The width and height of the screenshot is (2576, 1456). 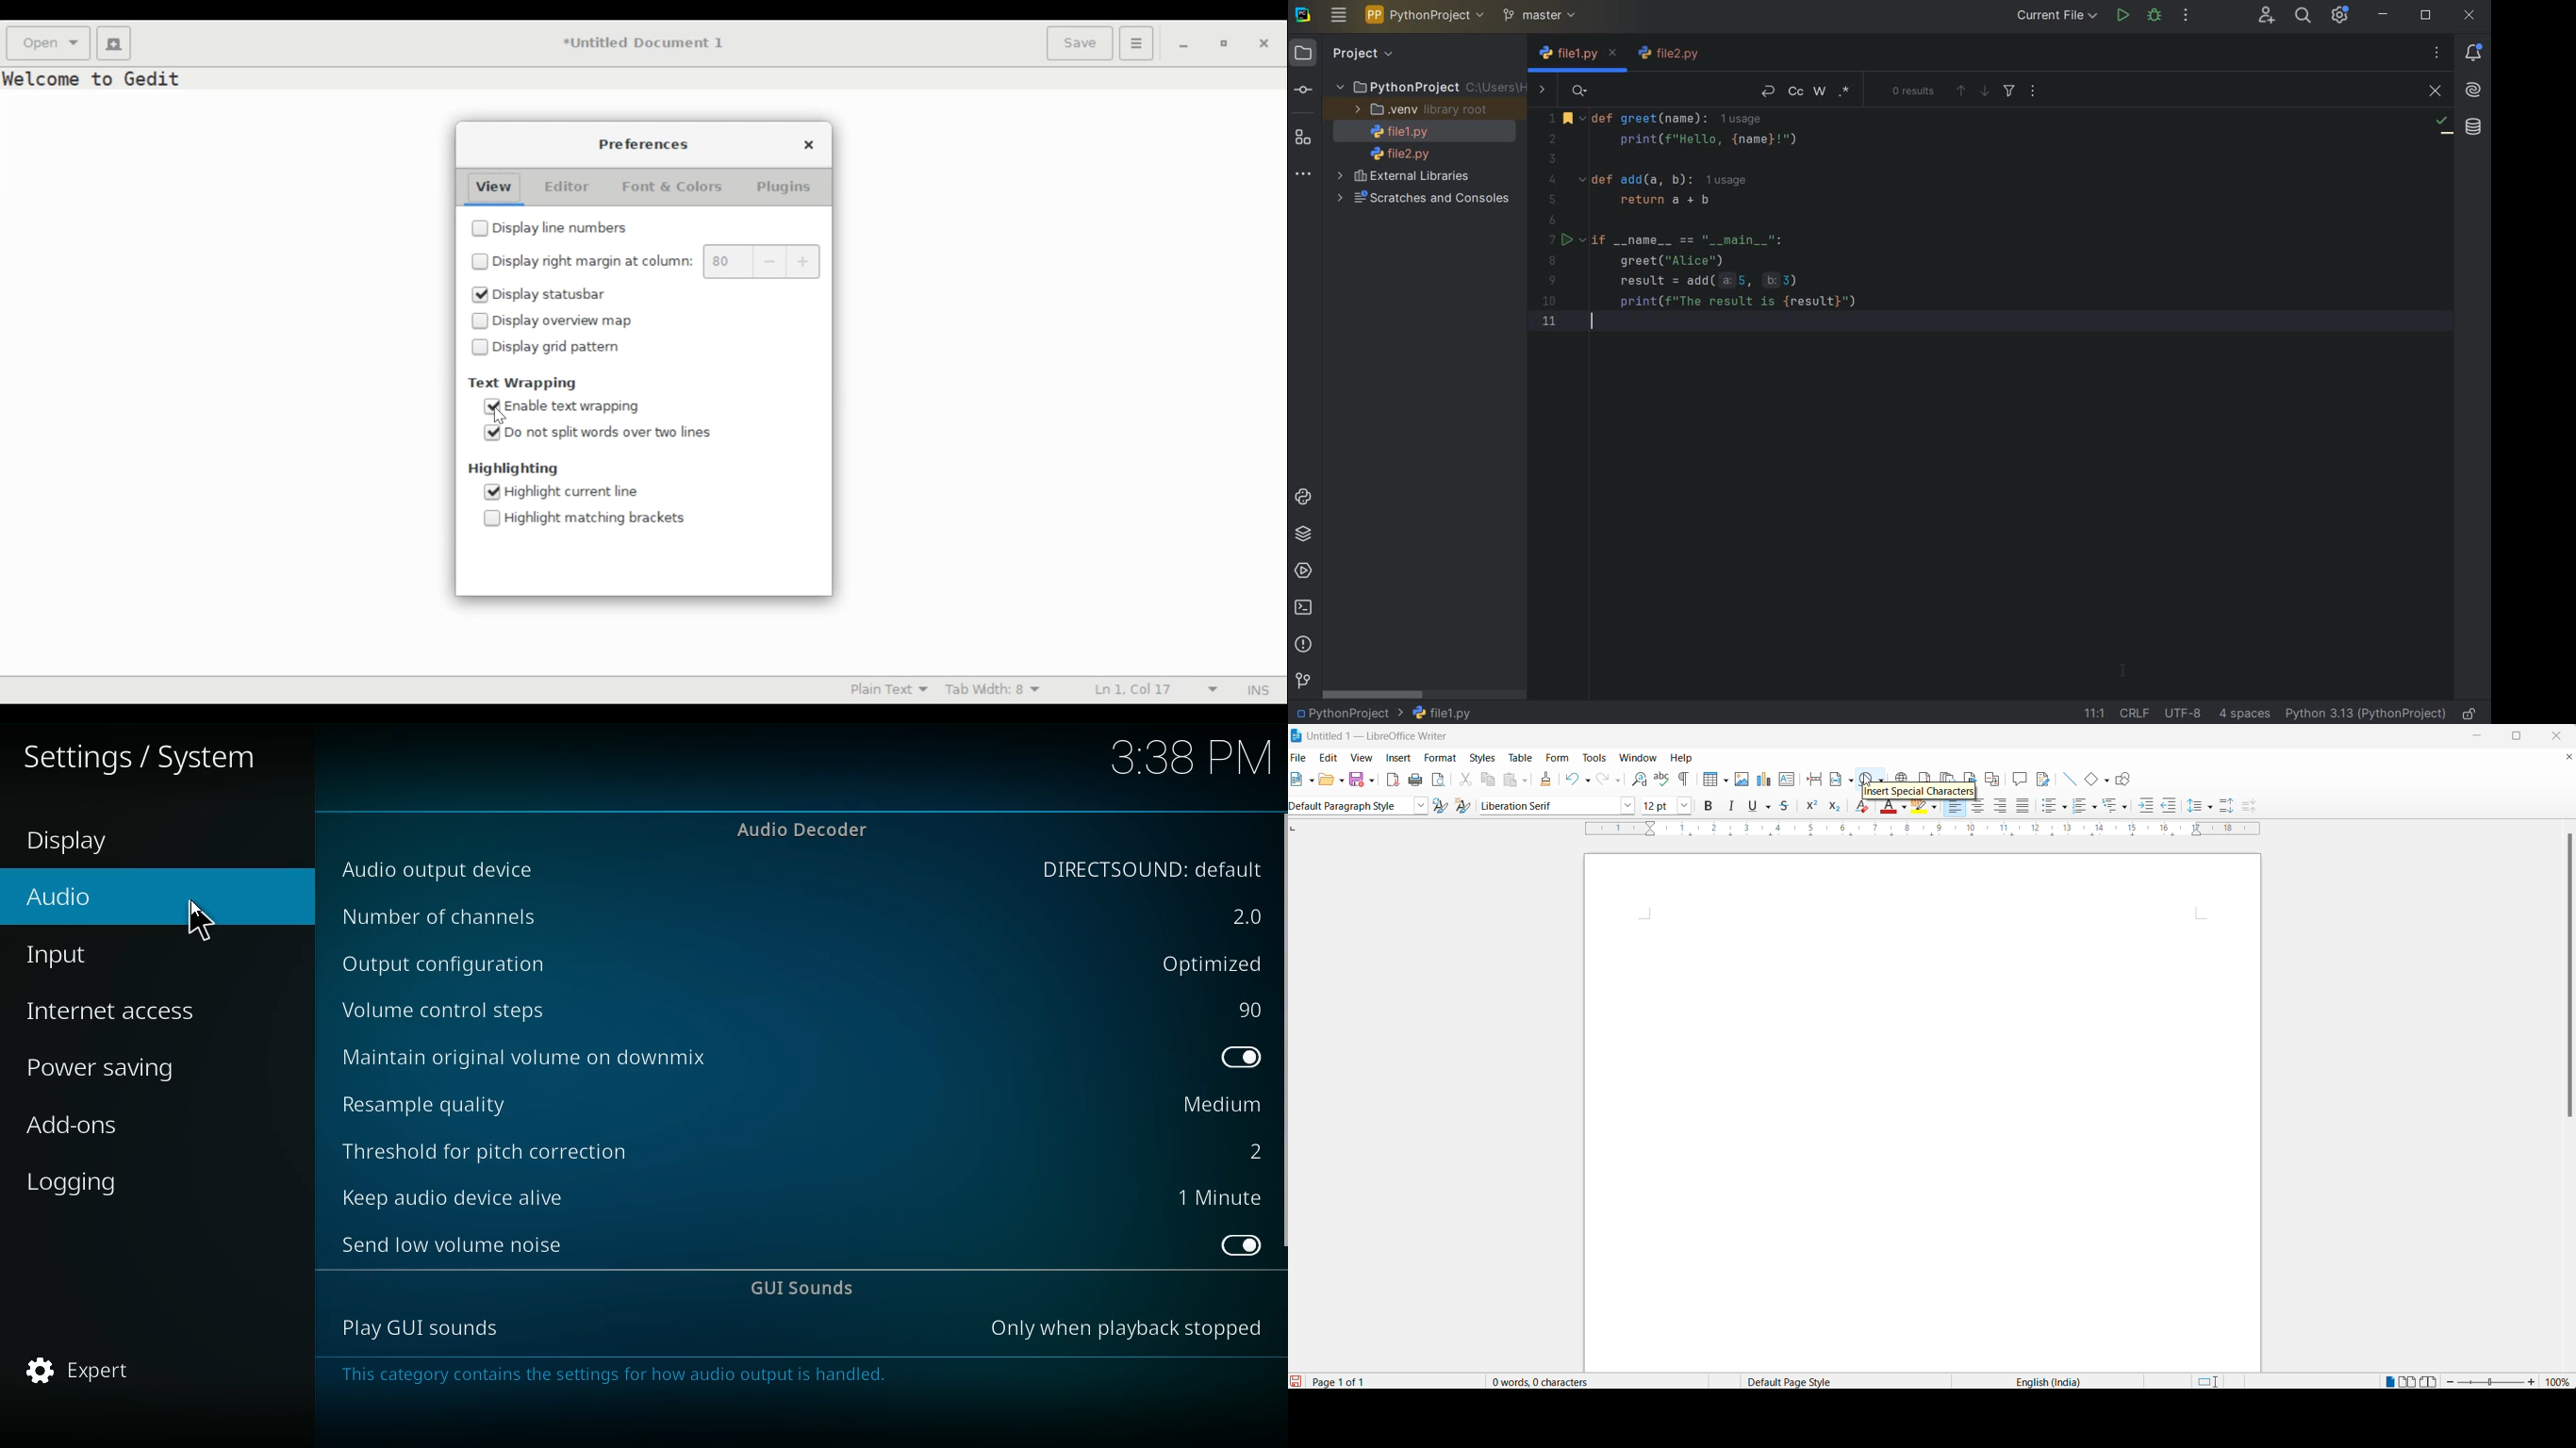 What do you see at coordinates (2090, 780) in the screenshot?
I see `basic shapes` at bounding box center [2090, 780].